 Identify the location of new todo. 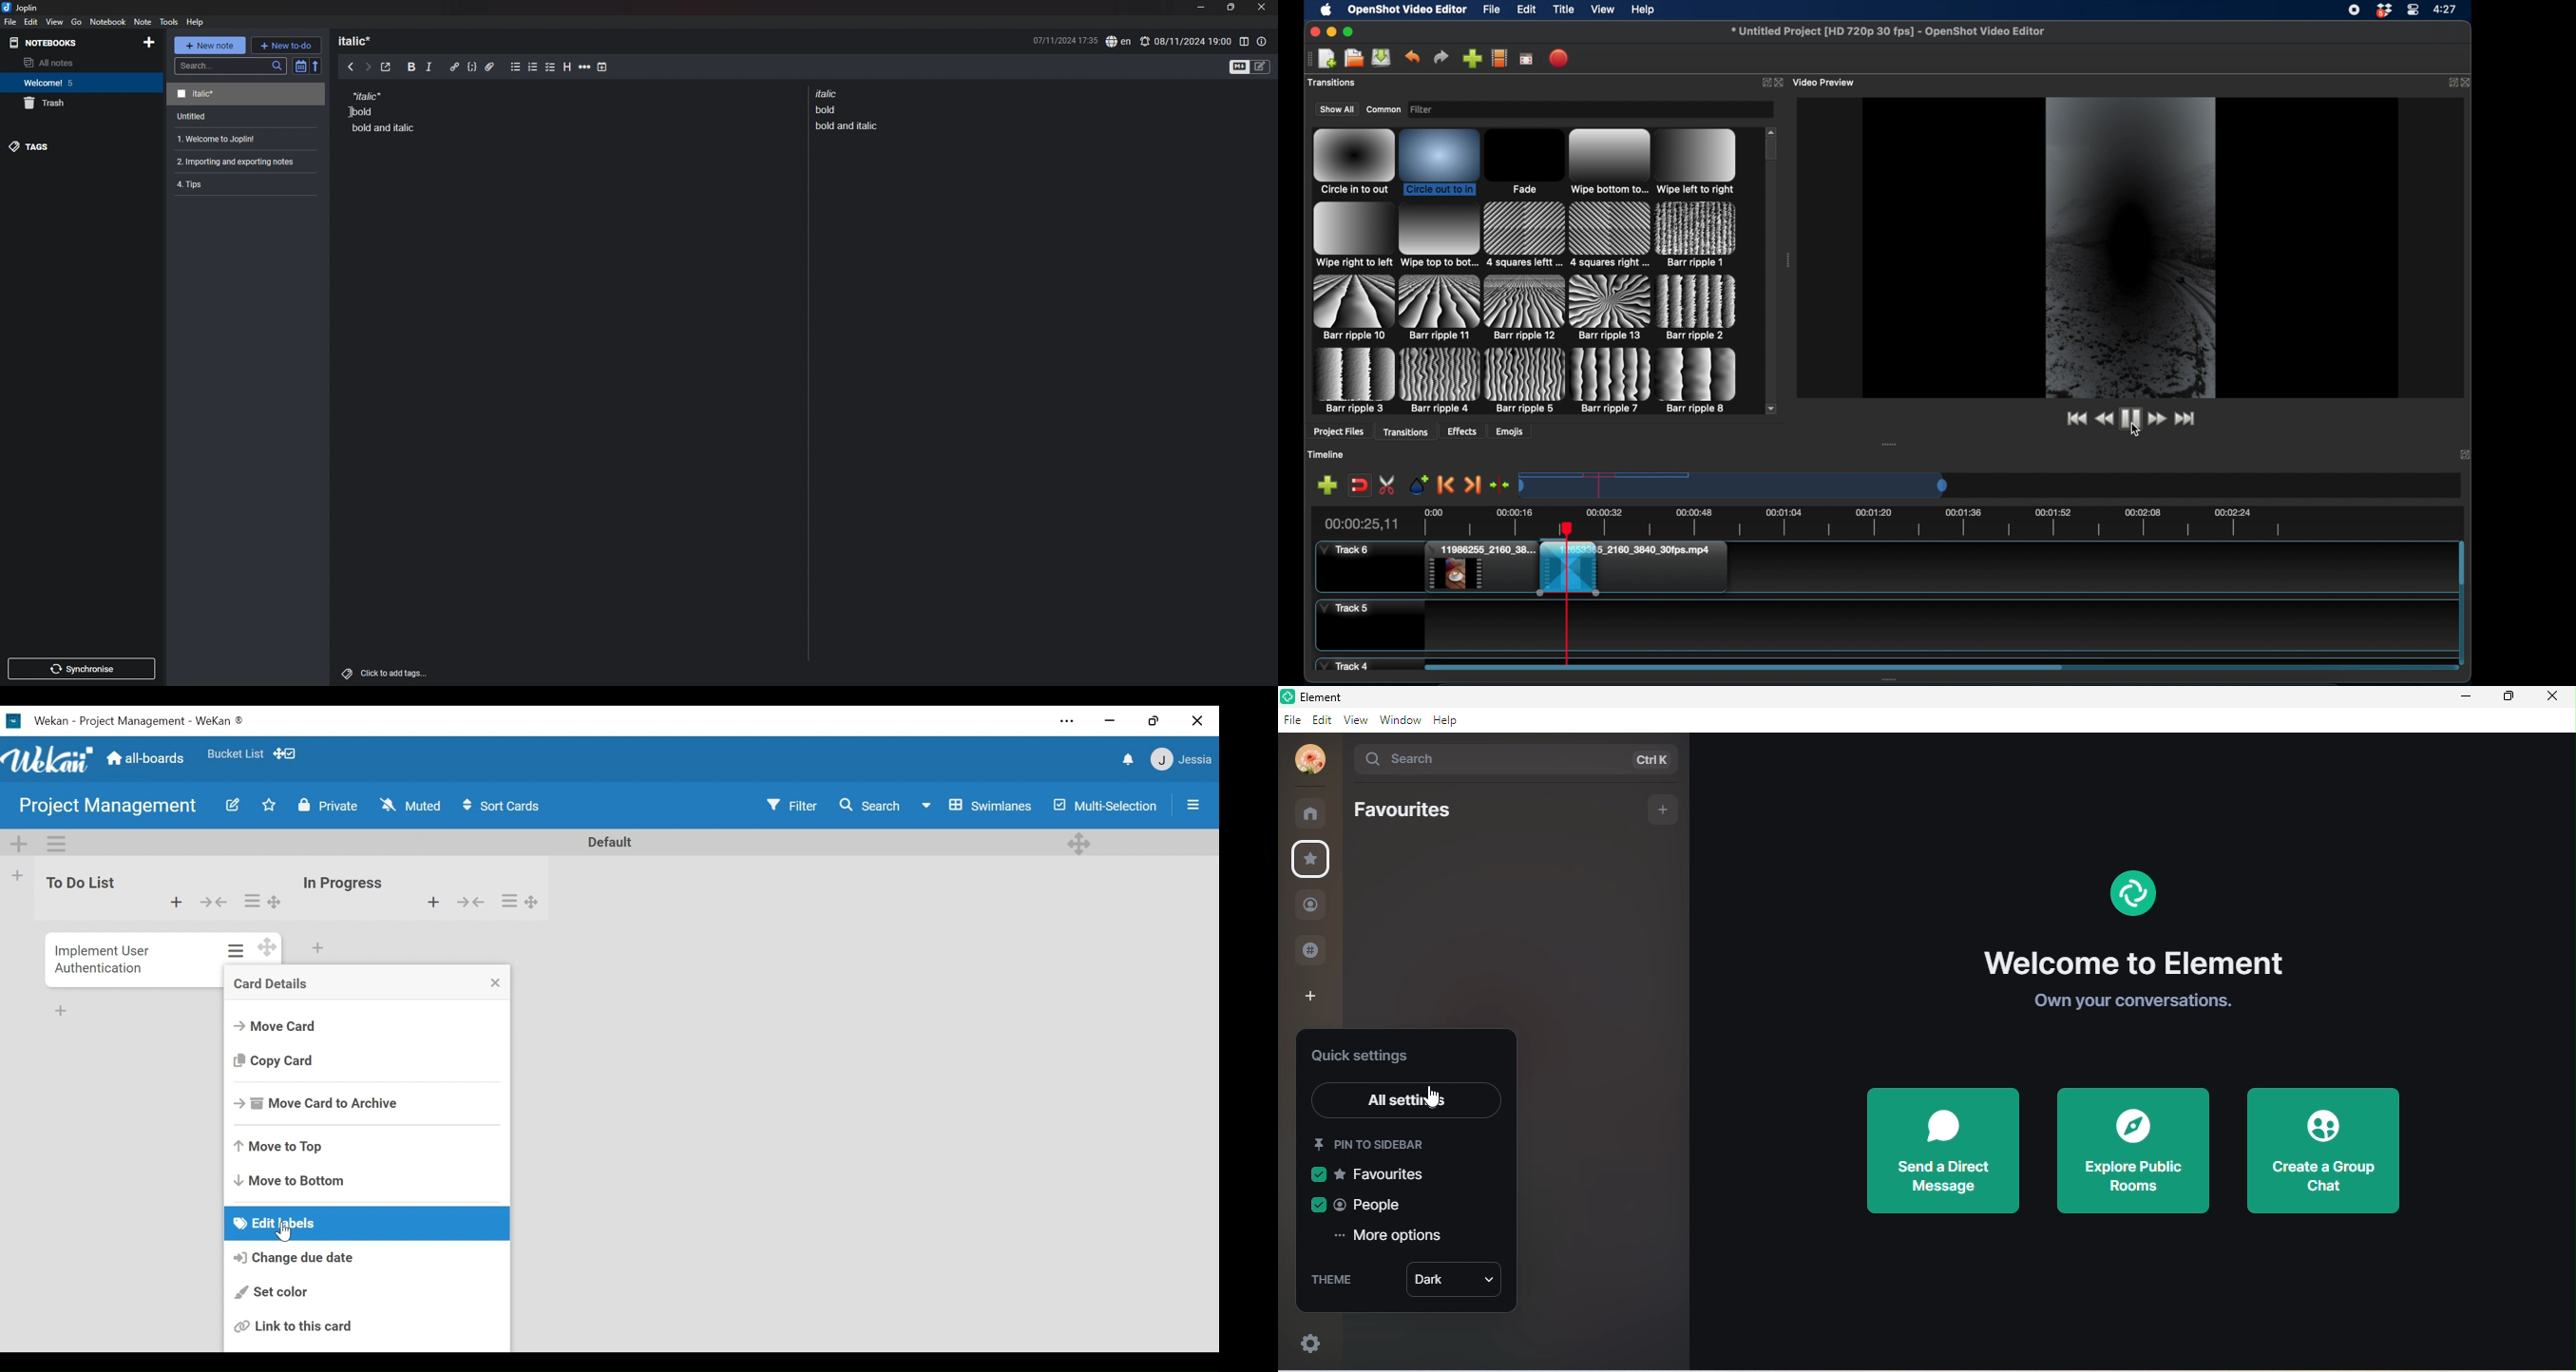
(286, 45).